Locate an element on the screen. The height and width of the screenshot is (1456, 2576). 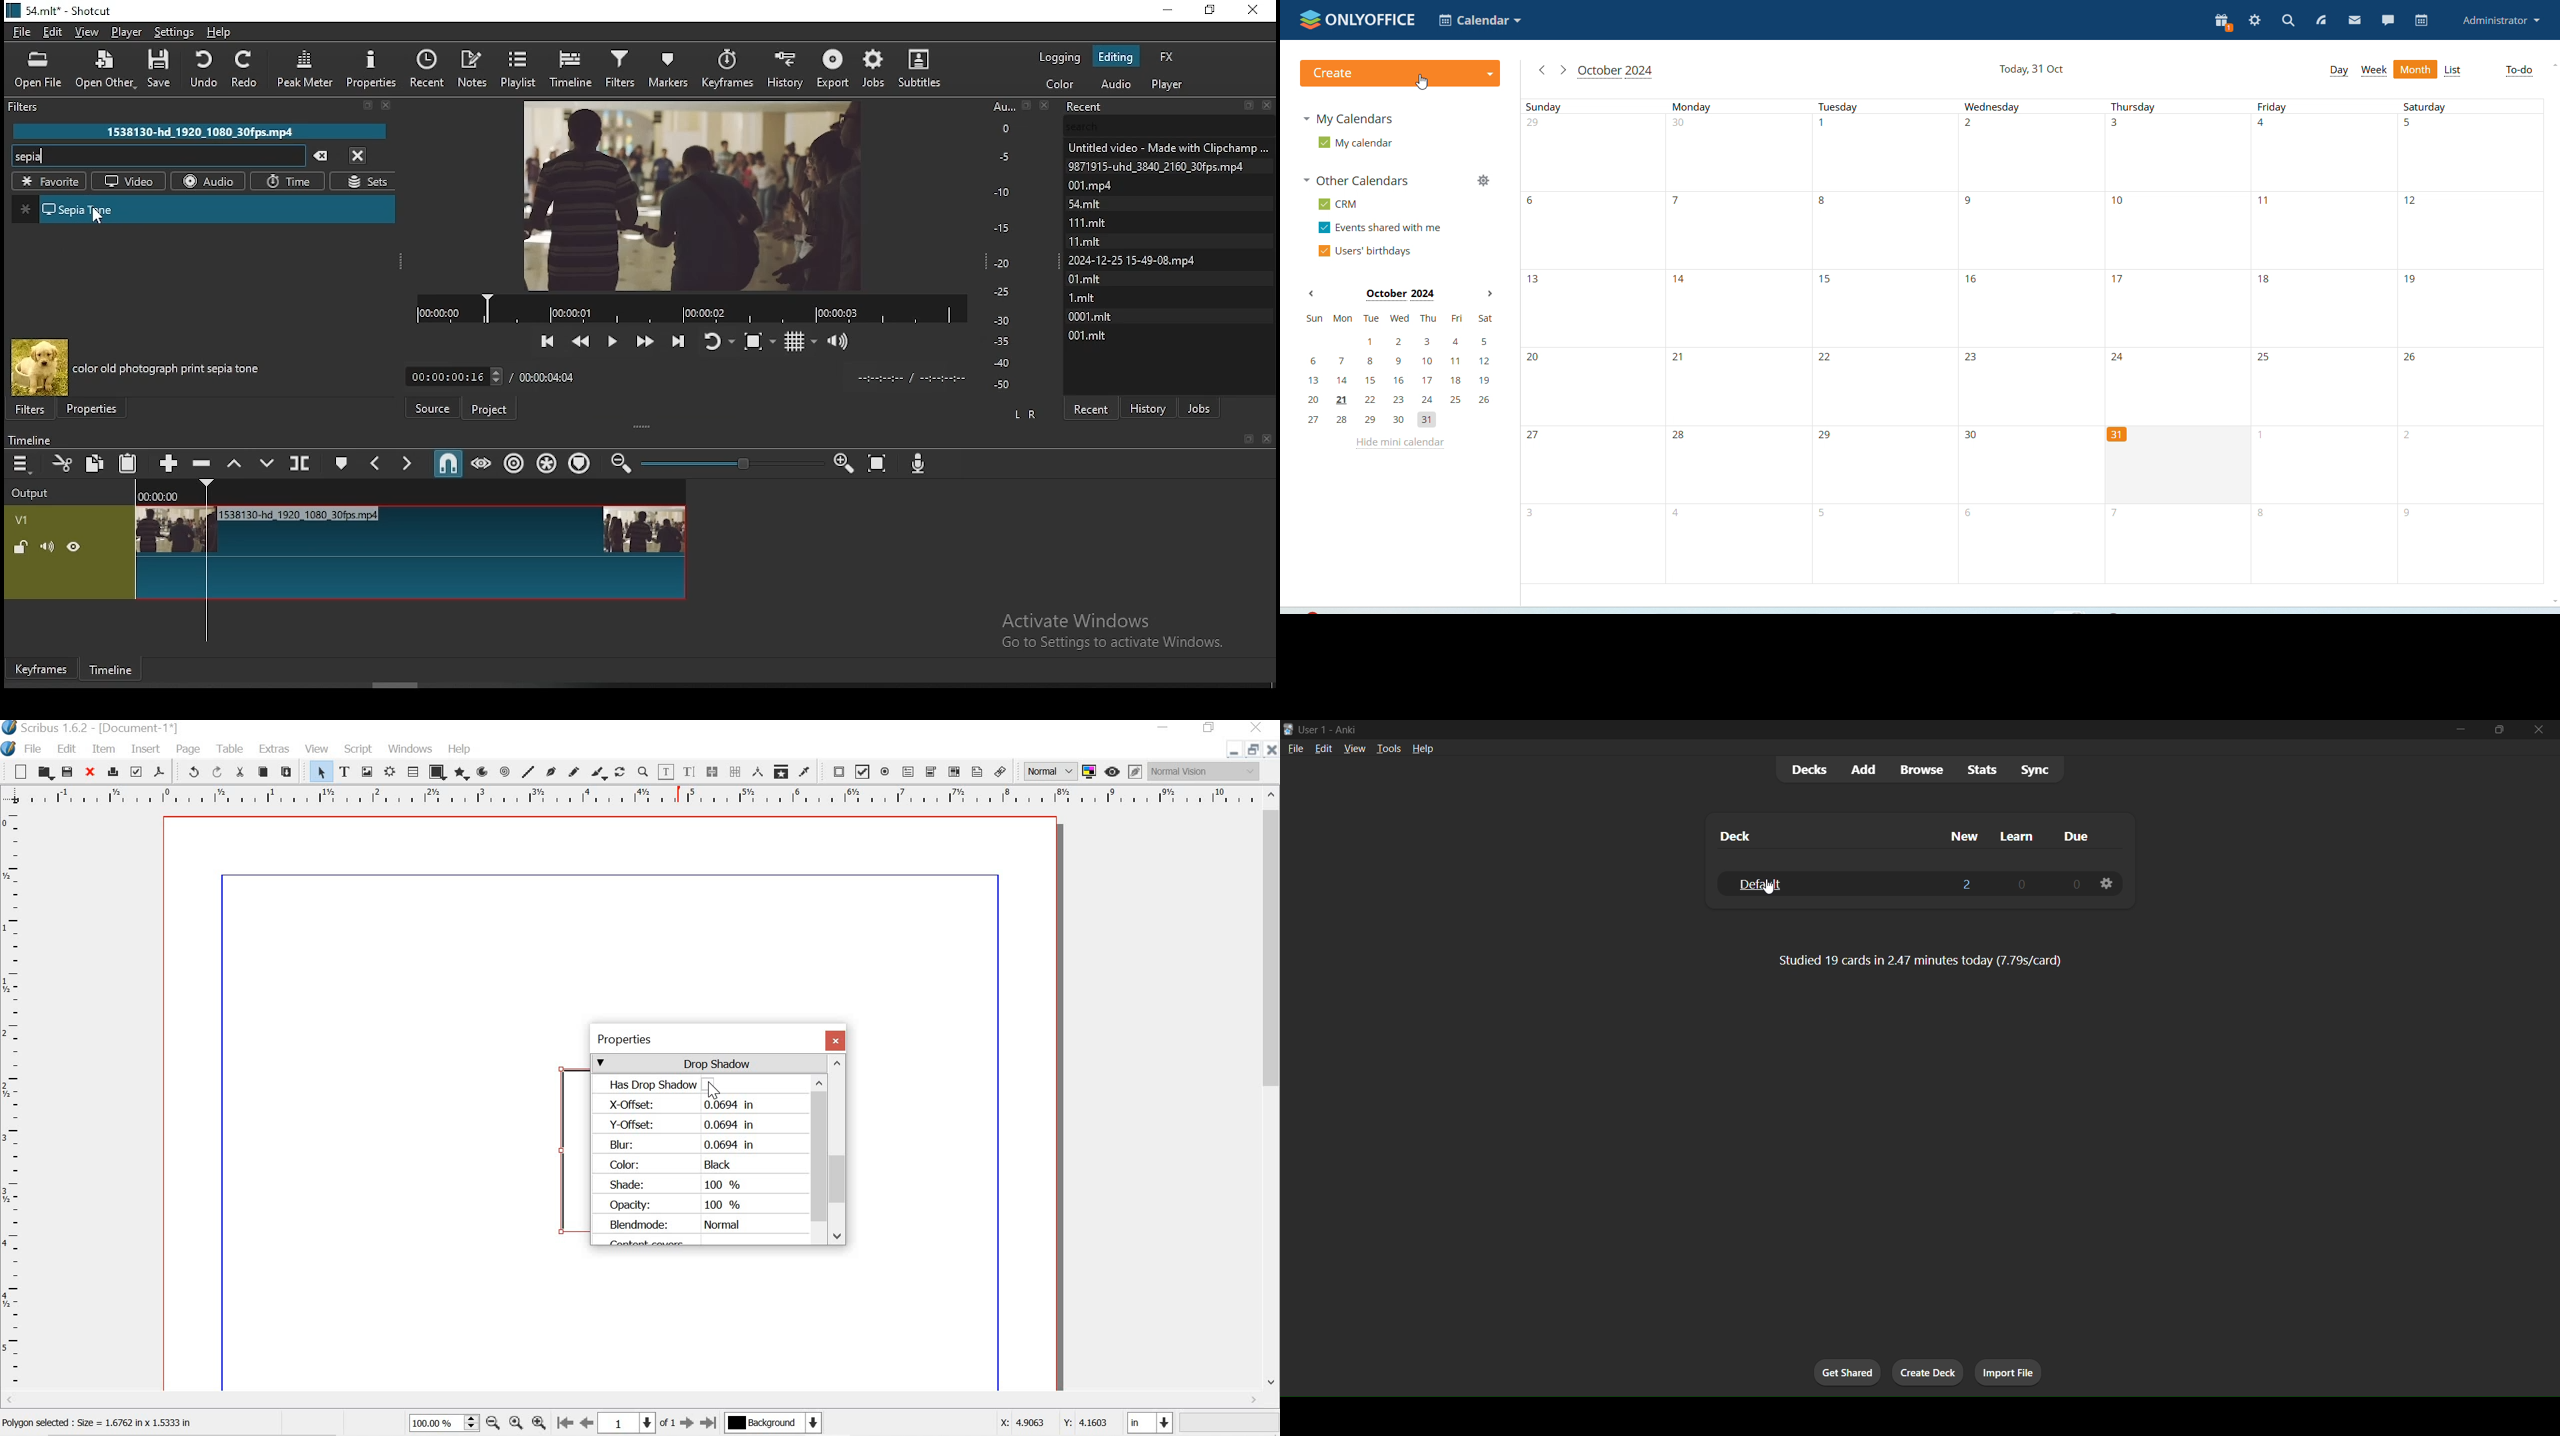
new is located at coordinates (20, 771).